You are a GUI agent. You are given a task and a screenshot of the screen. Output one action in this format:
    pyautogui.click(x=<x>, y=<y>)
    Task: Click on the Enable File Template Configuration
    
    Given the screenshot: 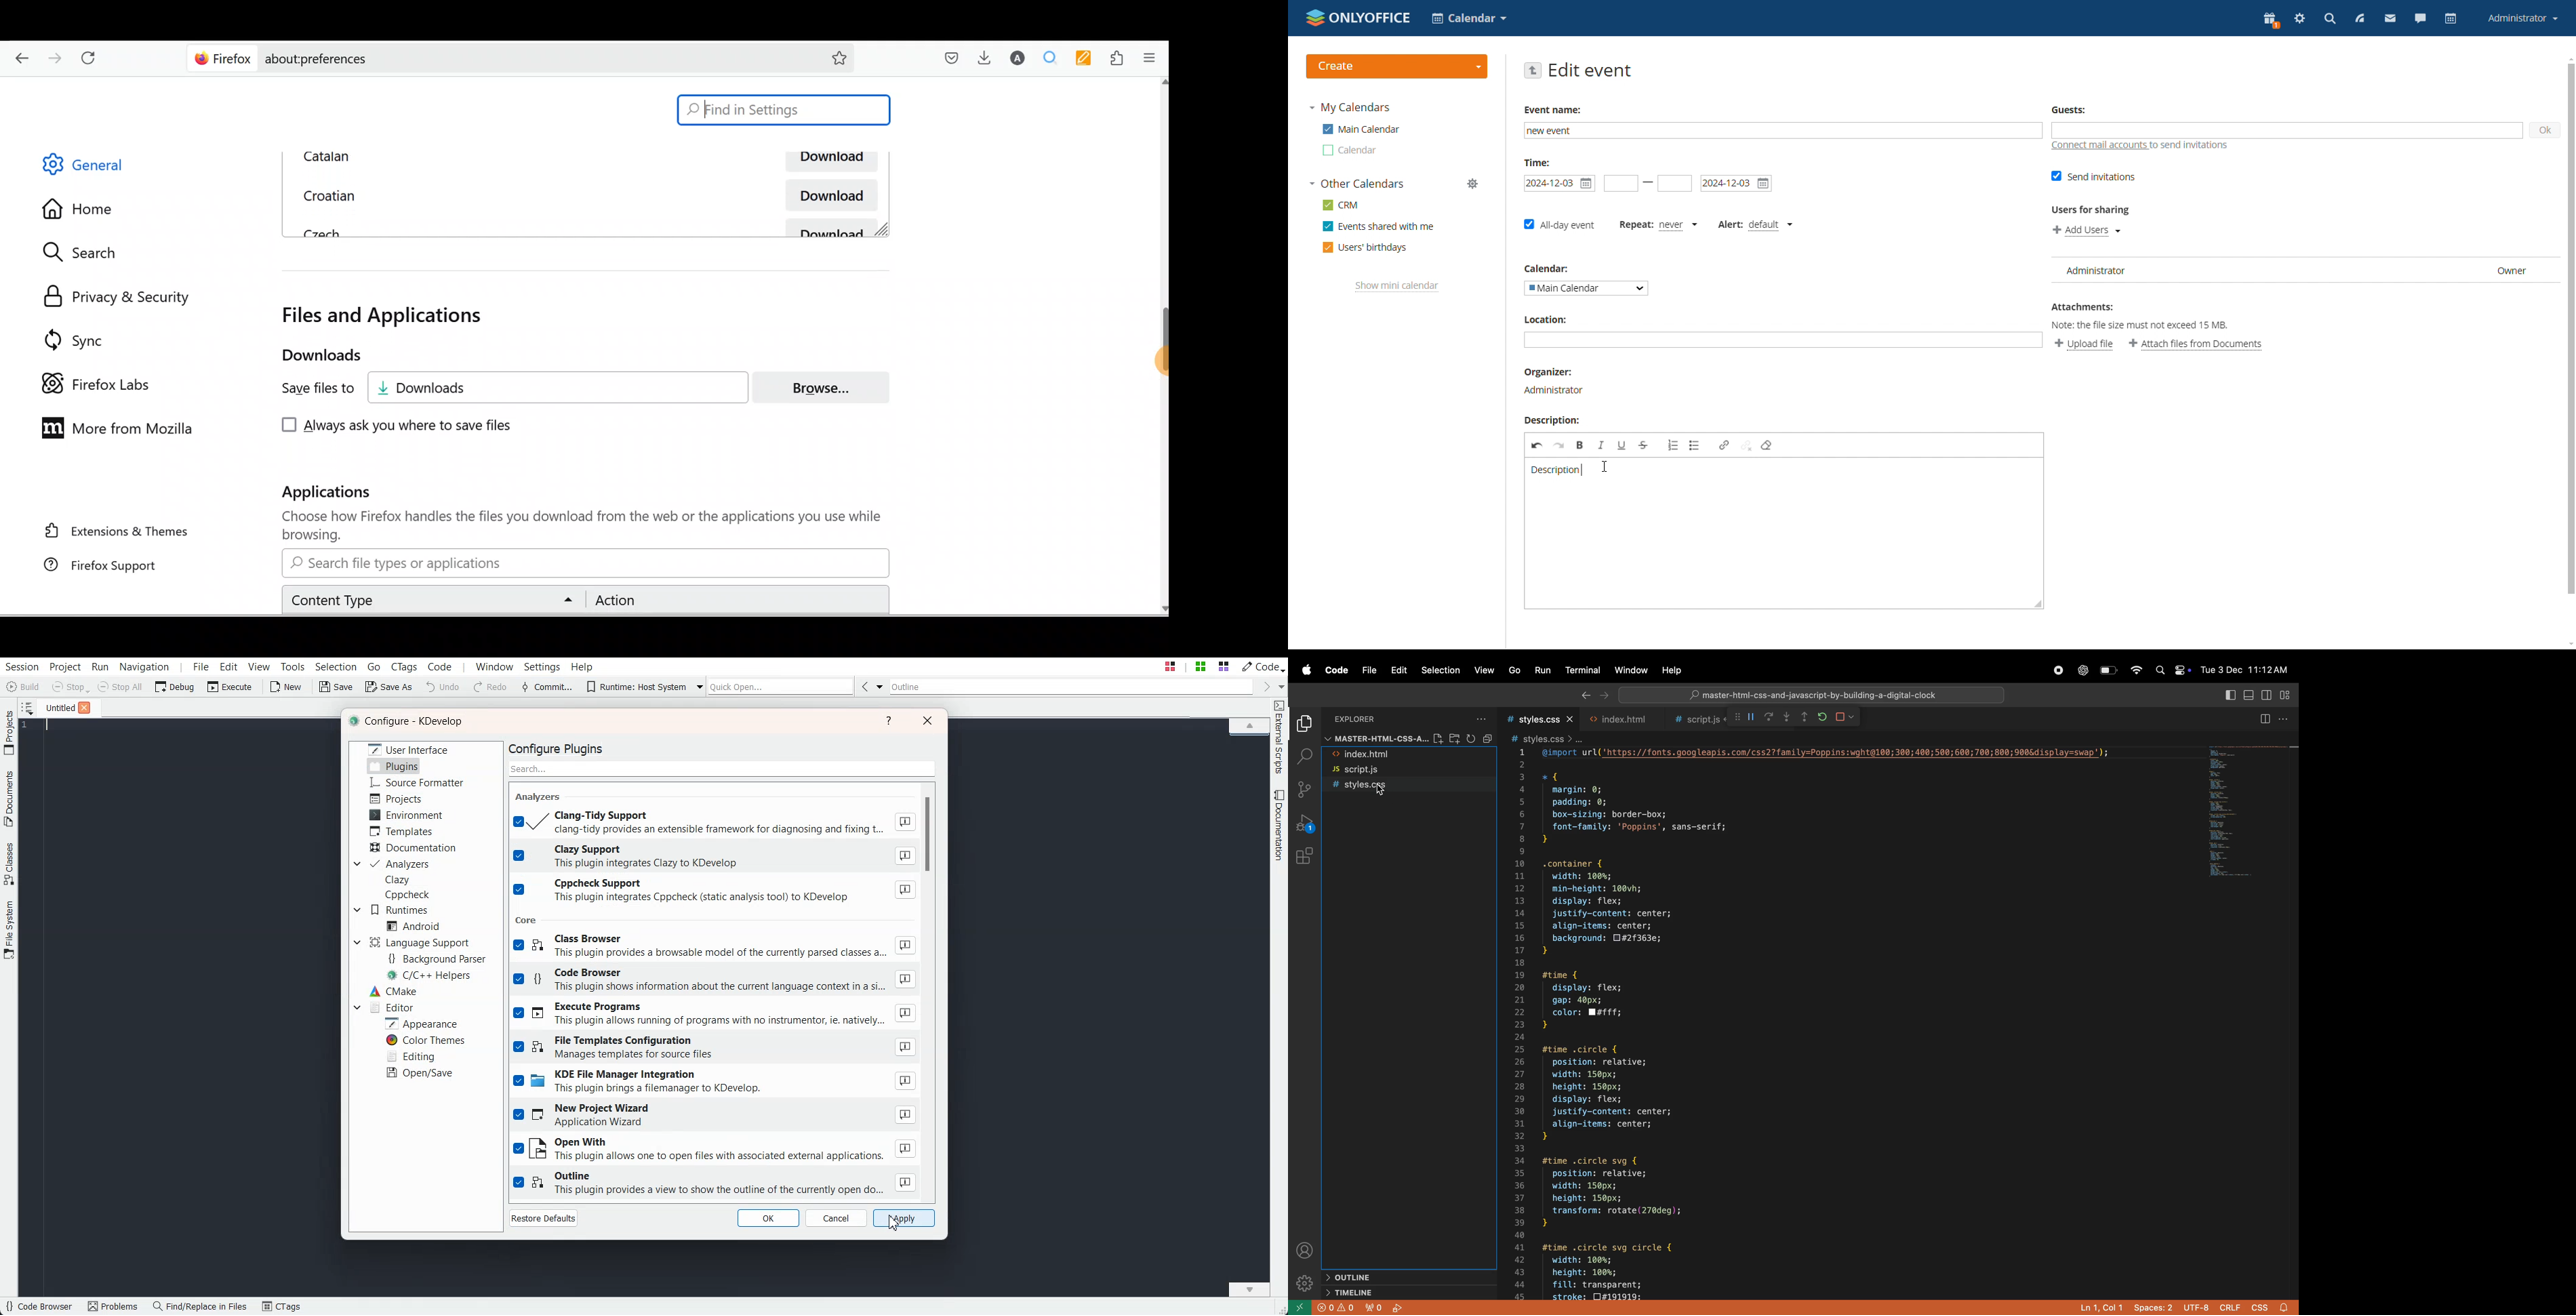 What is the action you would take?
    pyautogui.click(x=715, y=1048)
    